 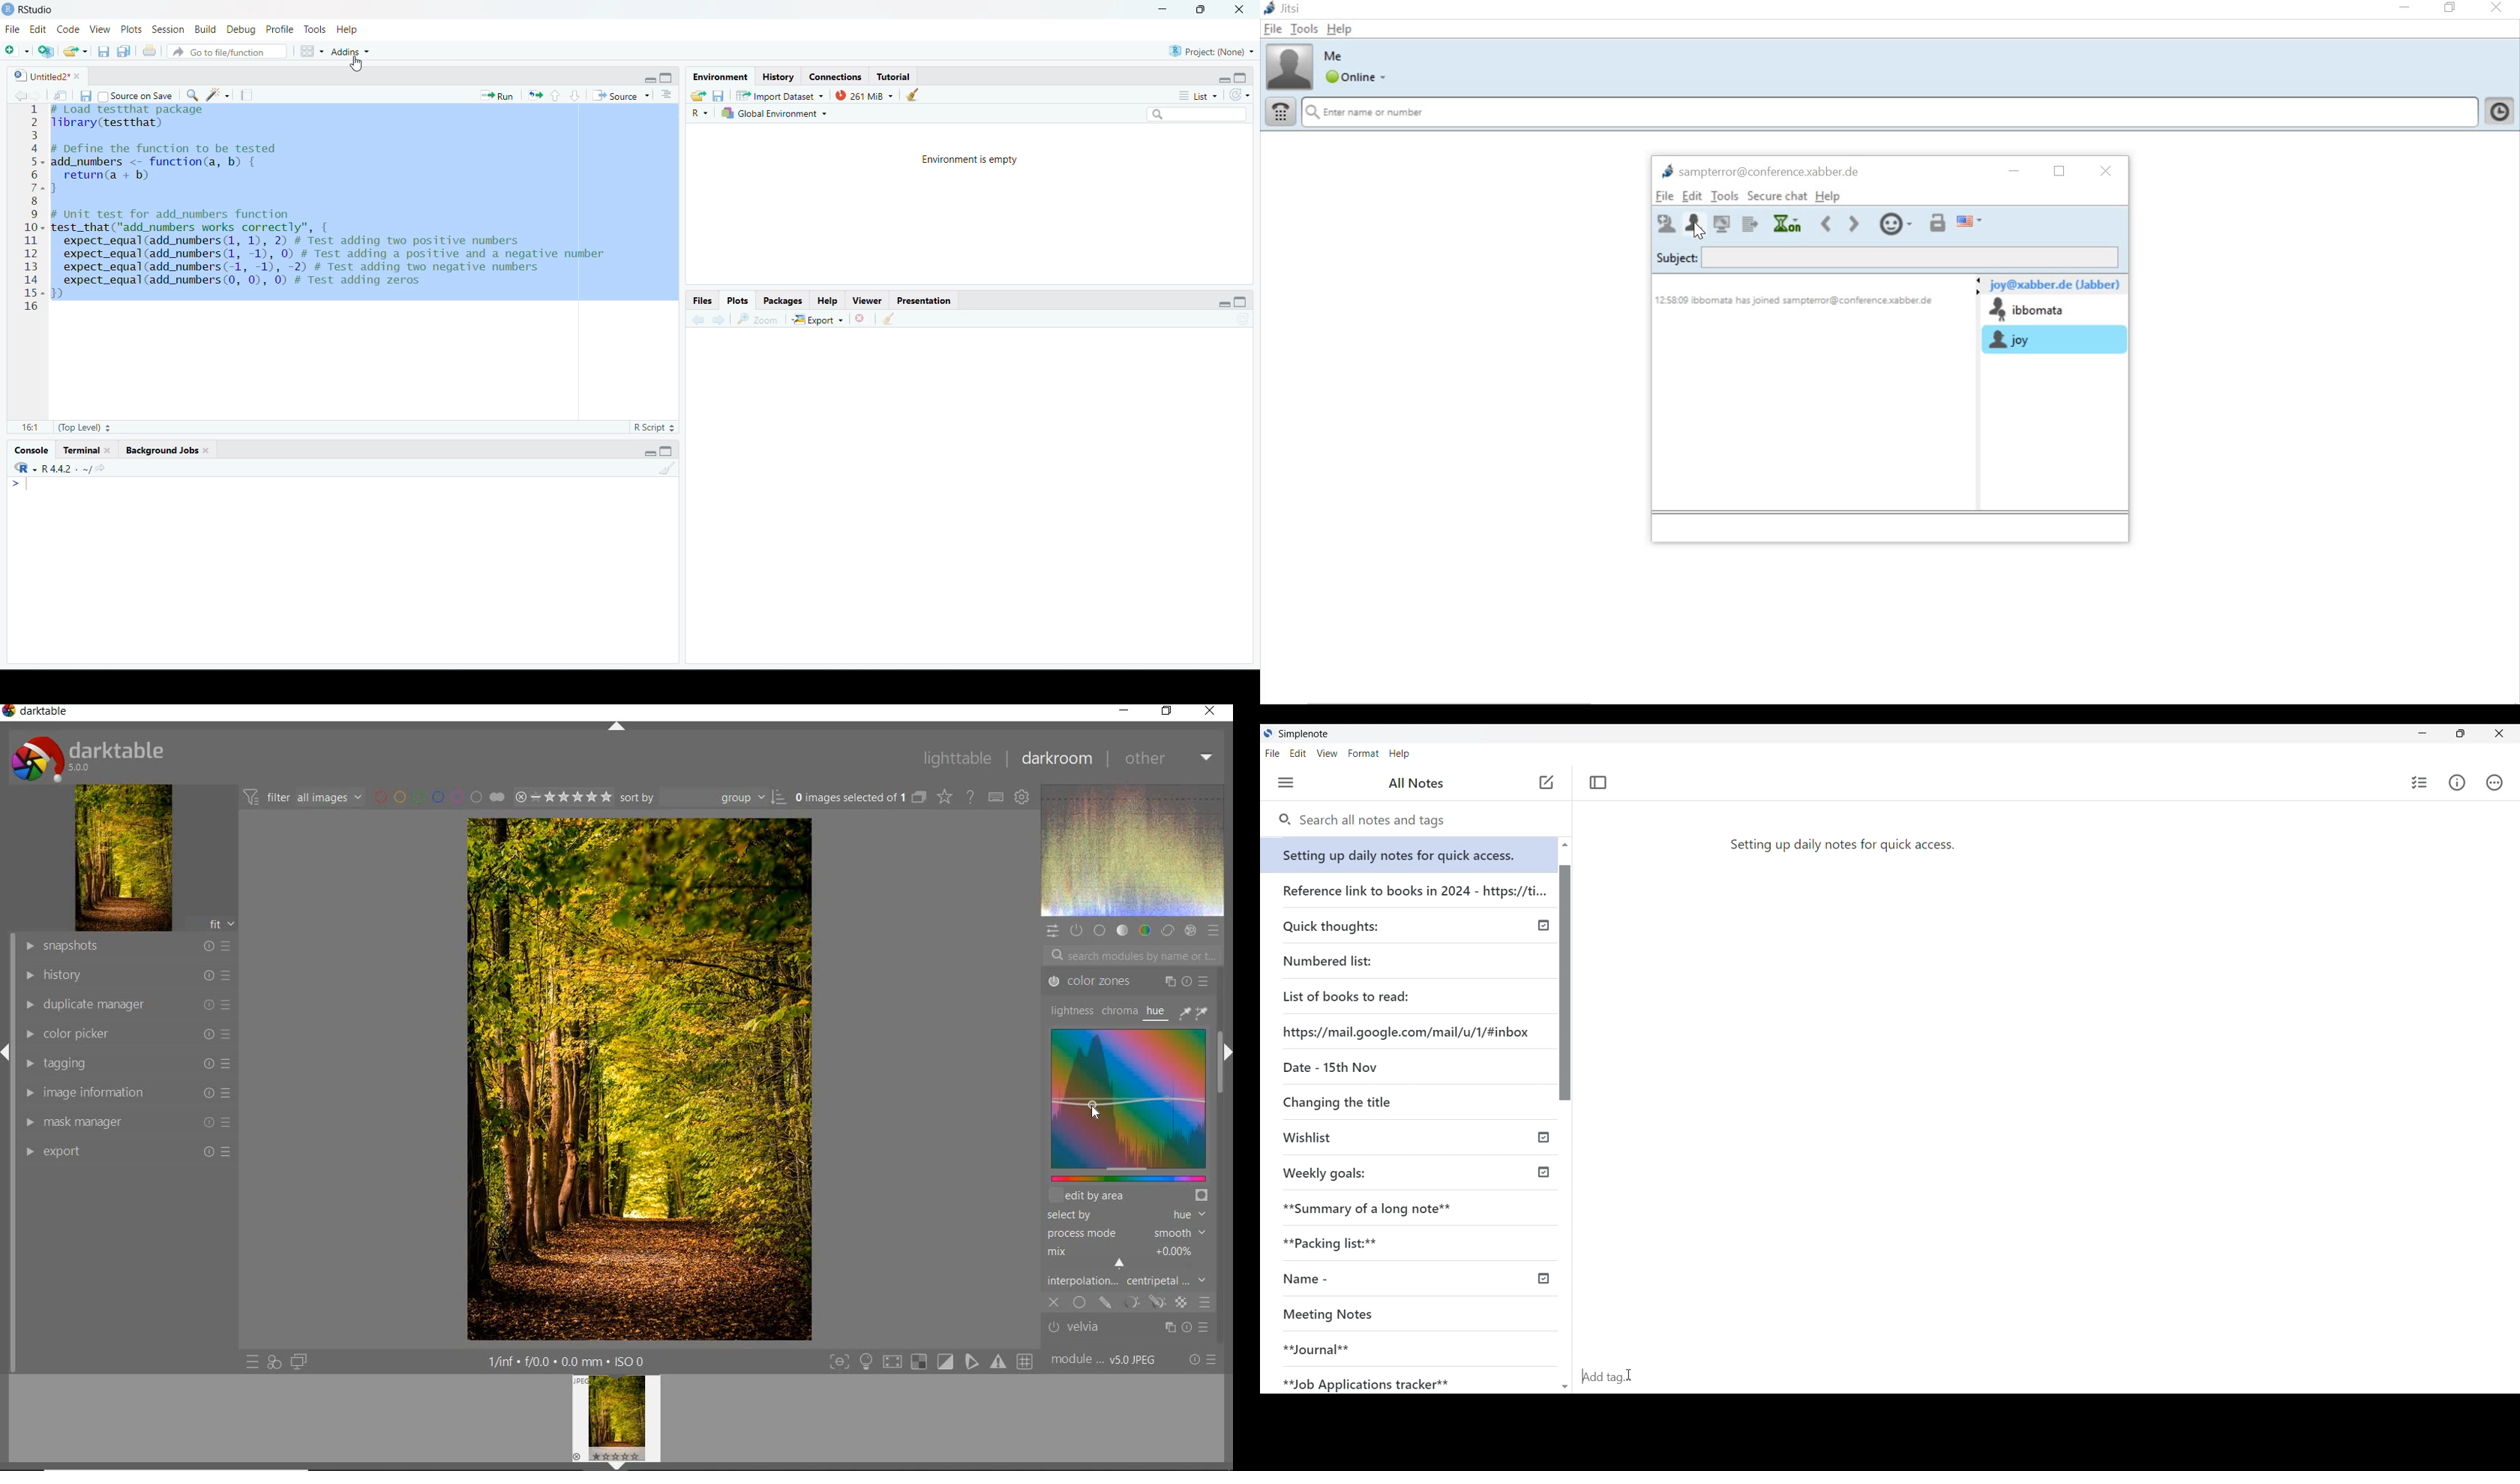 I want to click on Packing lists, so click(x=1415, y=1241).